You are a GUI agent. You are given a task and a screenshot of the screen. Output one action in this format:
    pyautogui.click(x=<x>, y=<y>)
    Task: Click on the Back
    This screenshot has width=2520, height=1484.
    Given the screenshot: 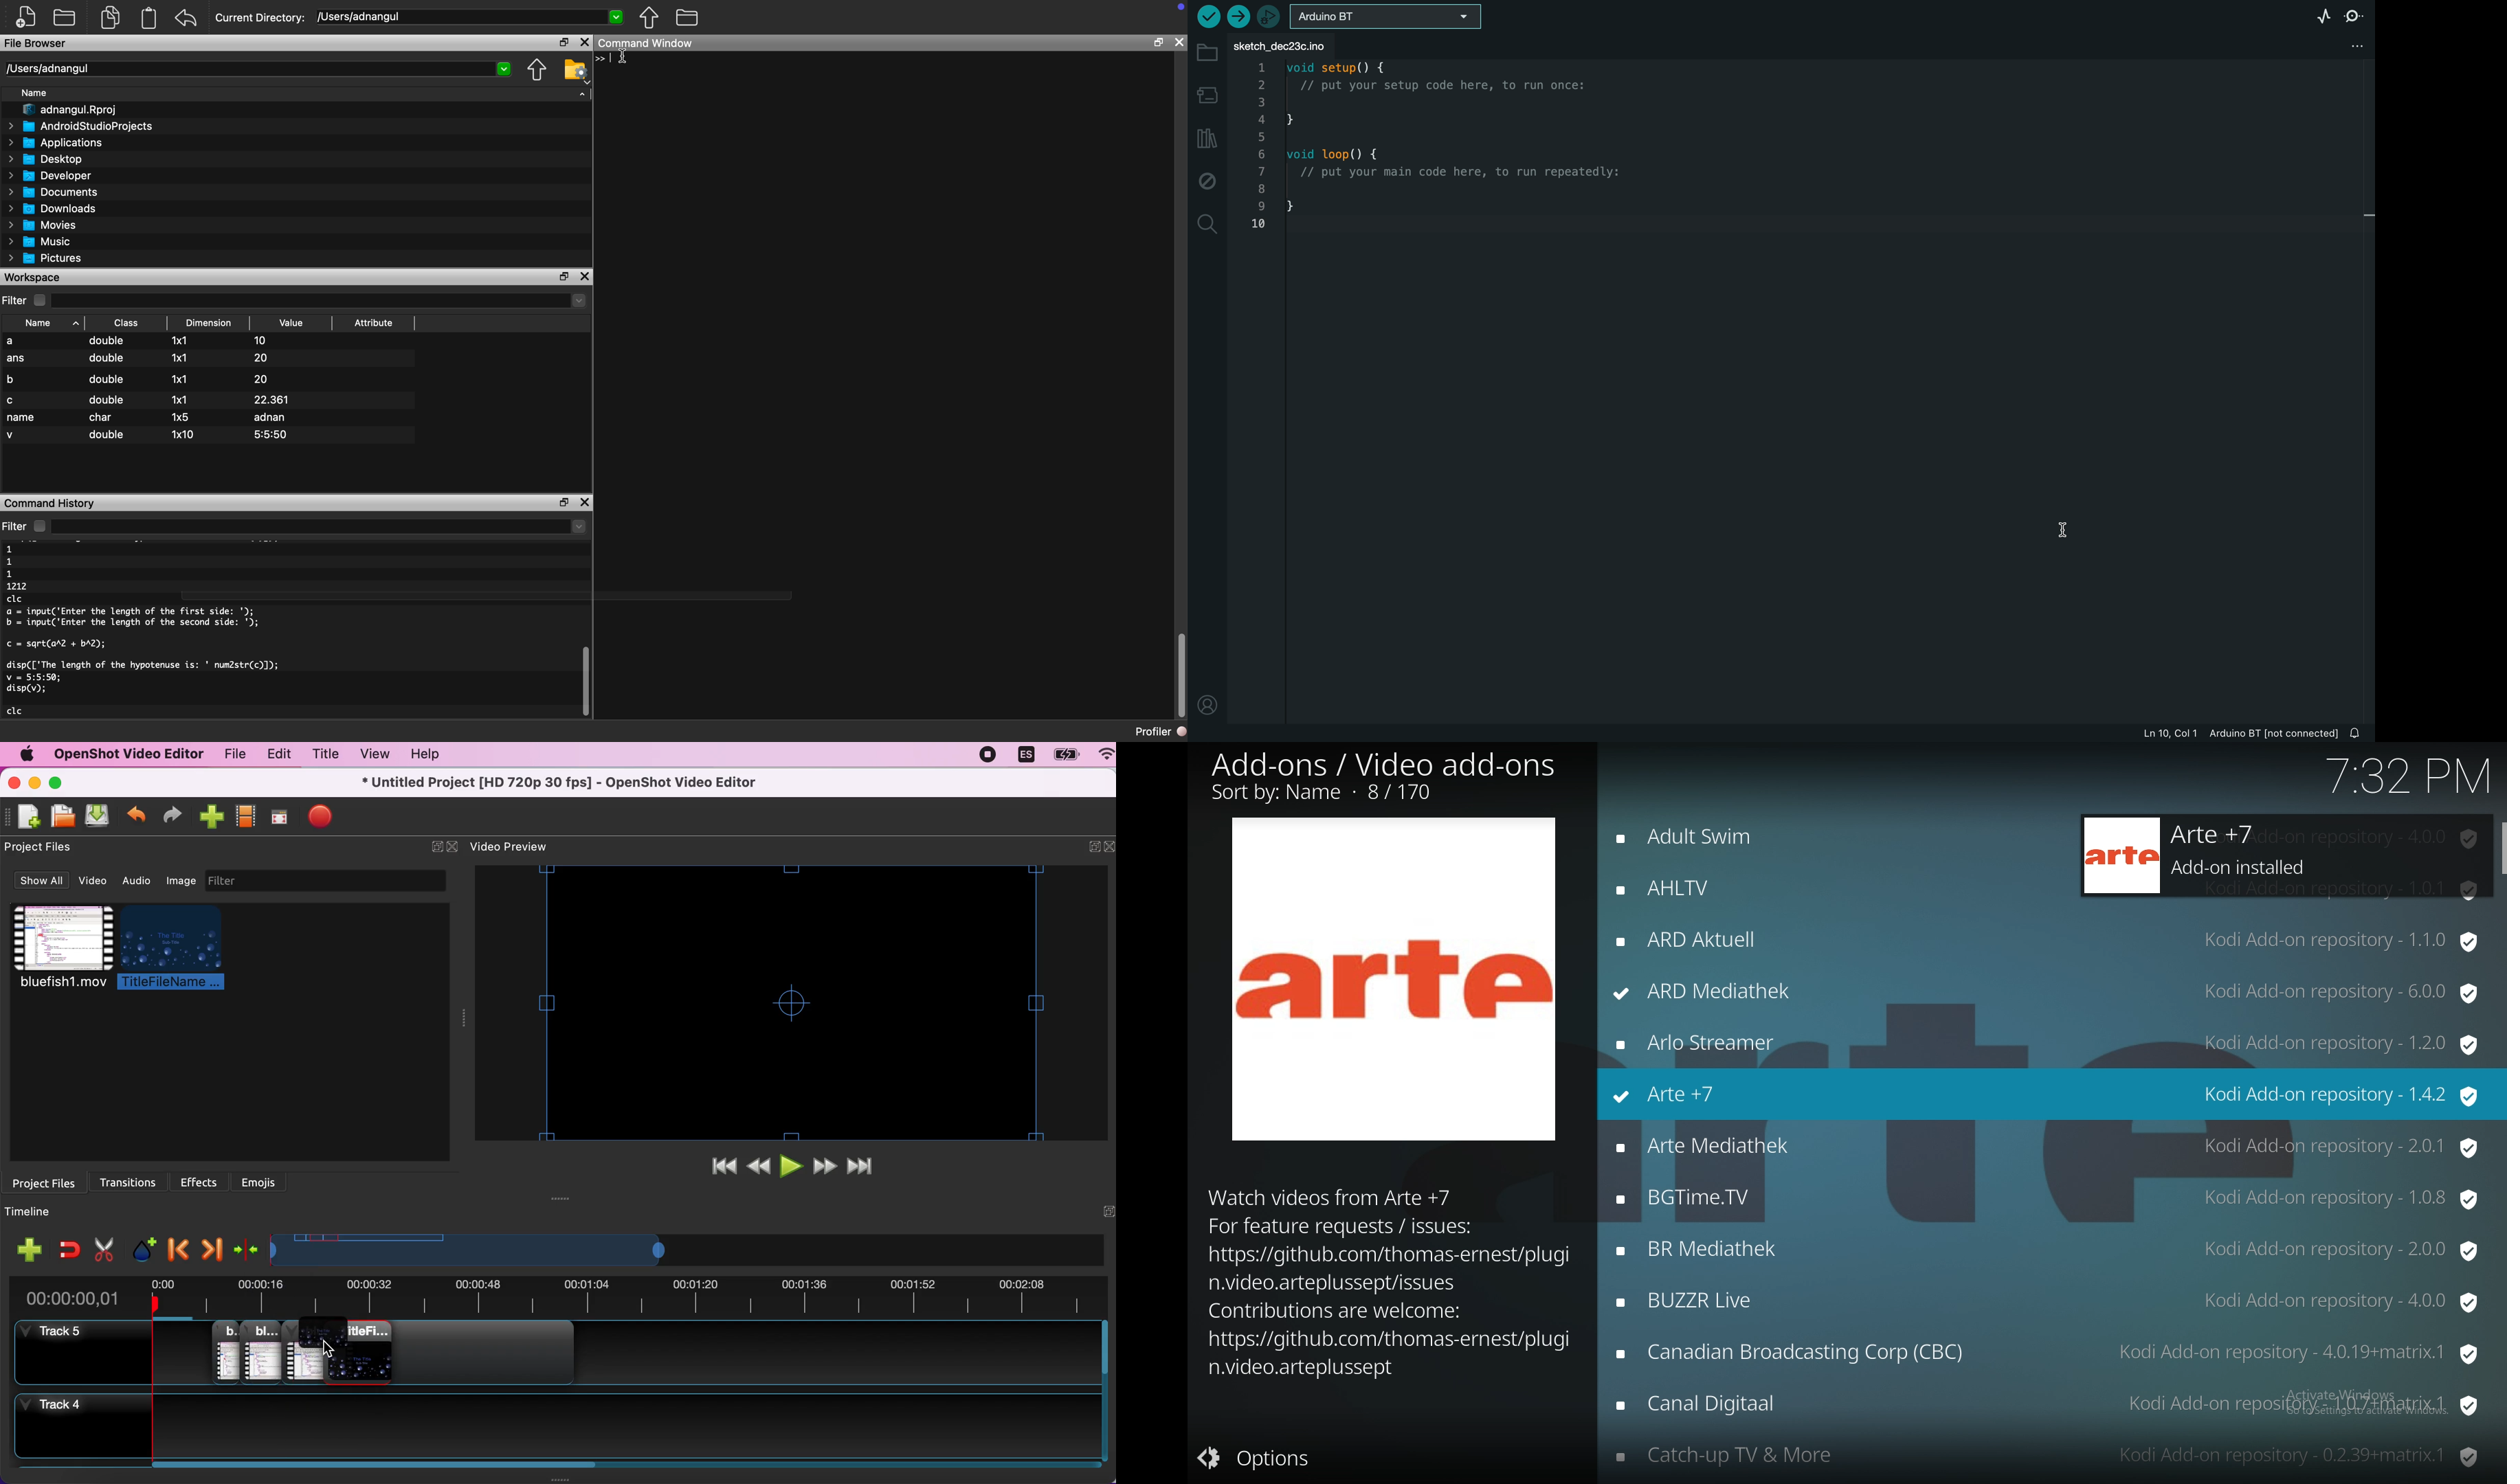 What is the action you would take?
    pyautogui.click(x=187, y=18)
    